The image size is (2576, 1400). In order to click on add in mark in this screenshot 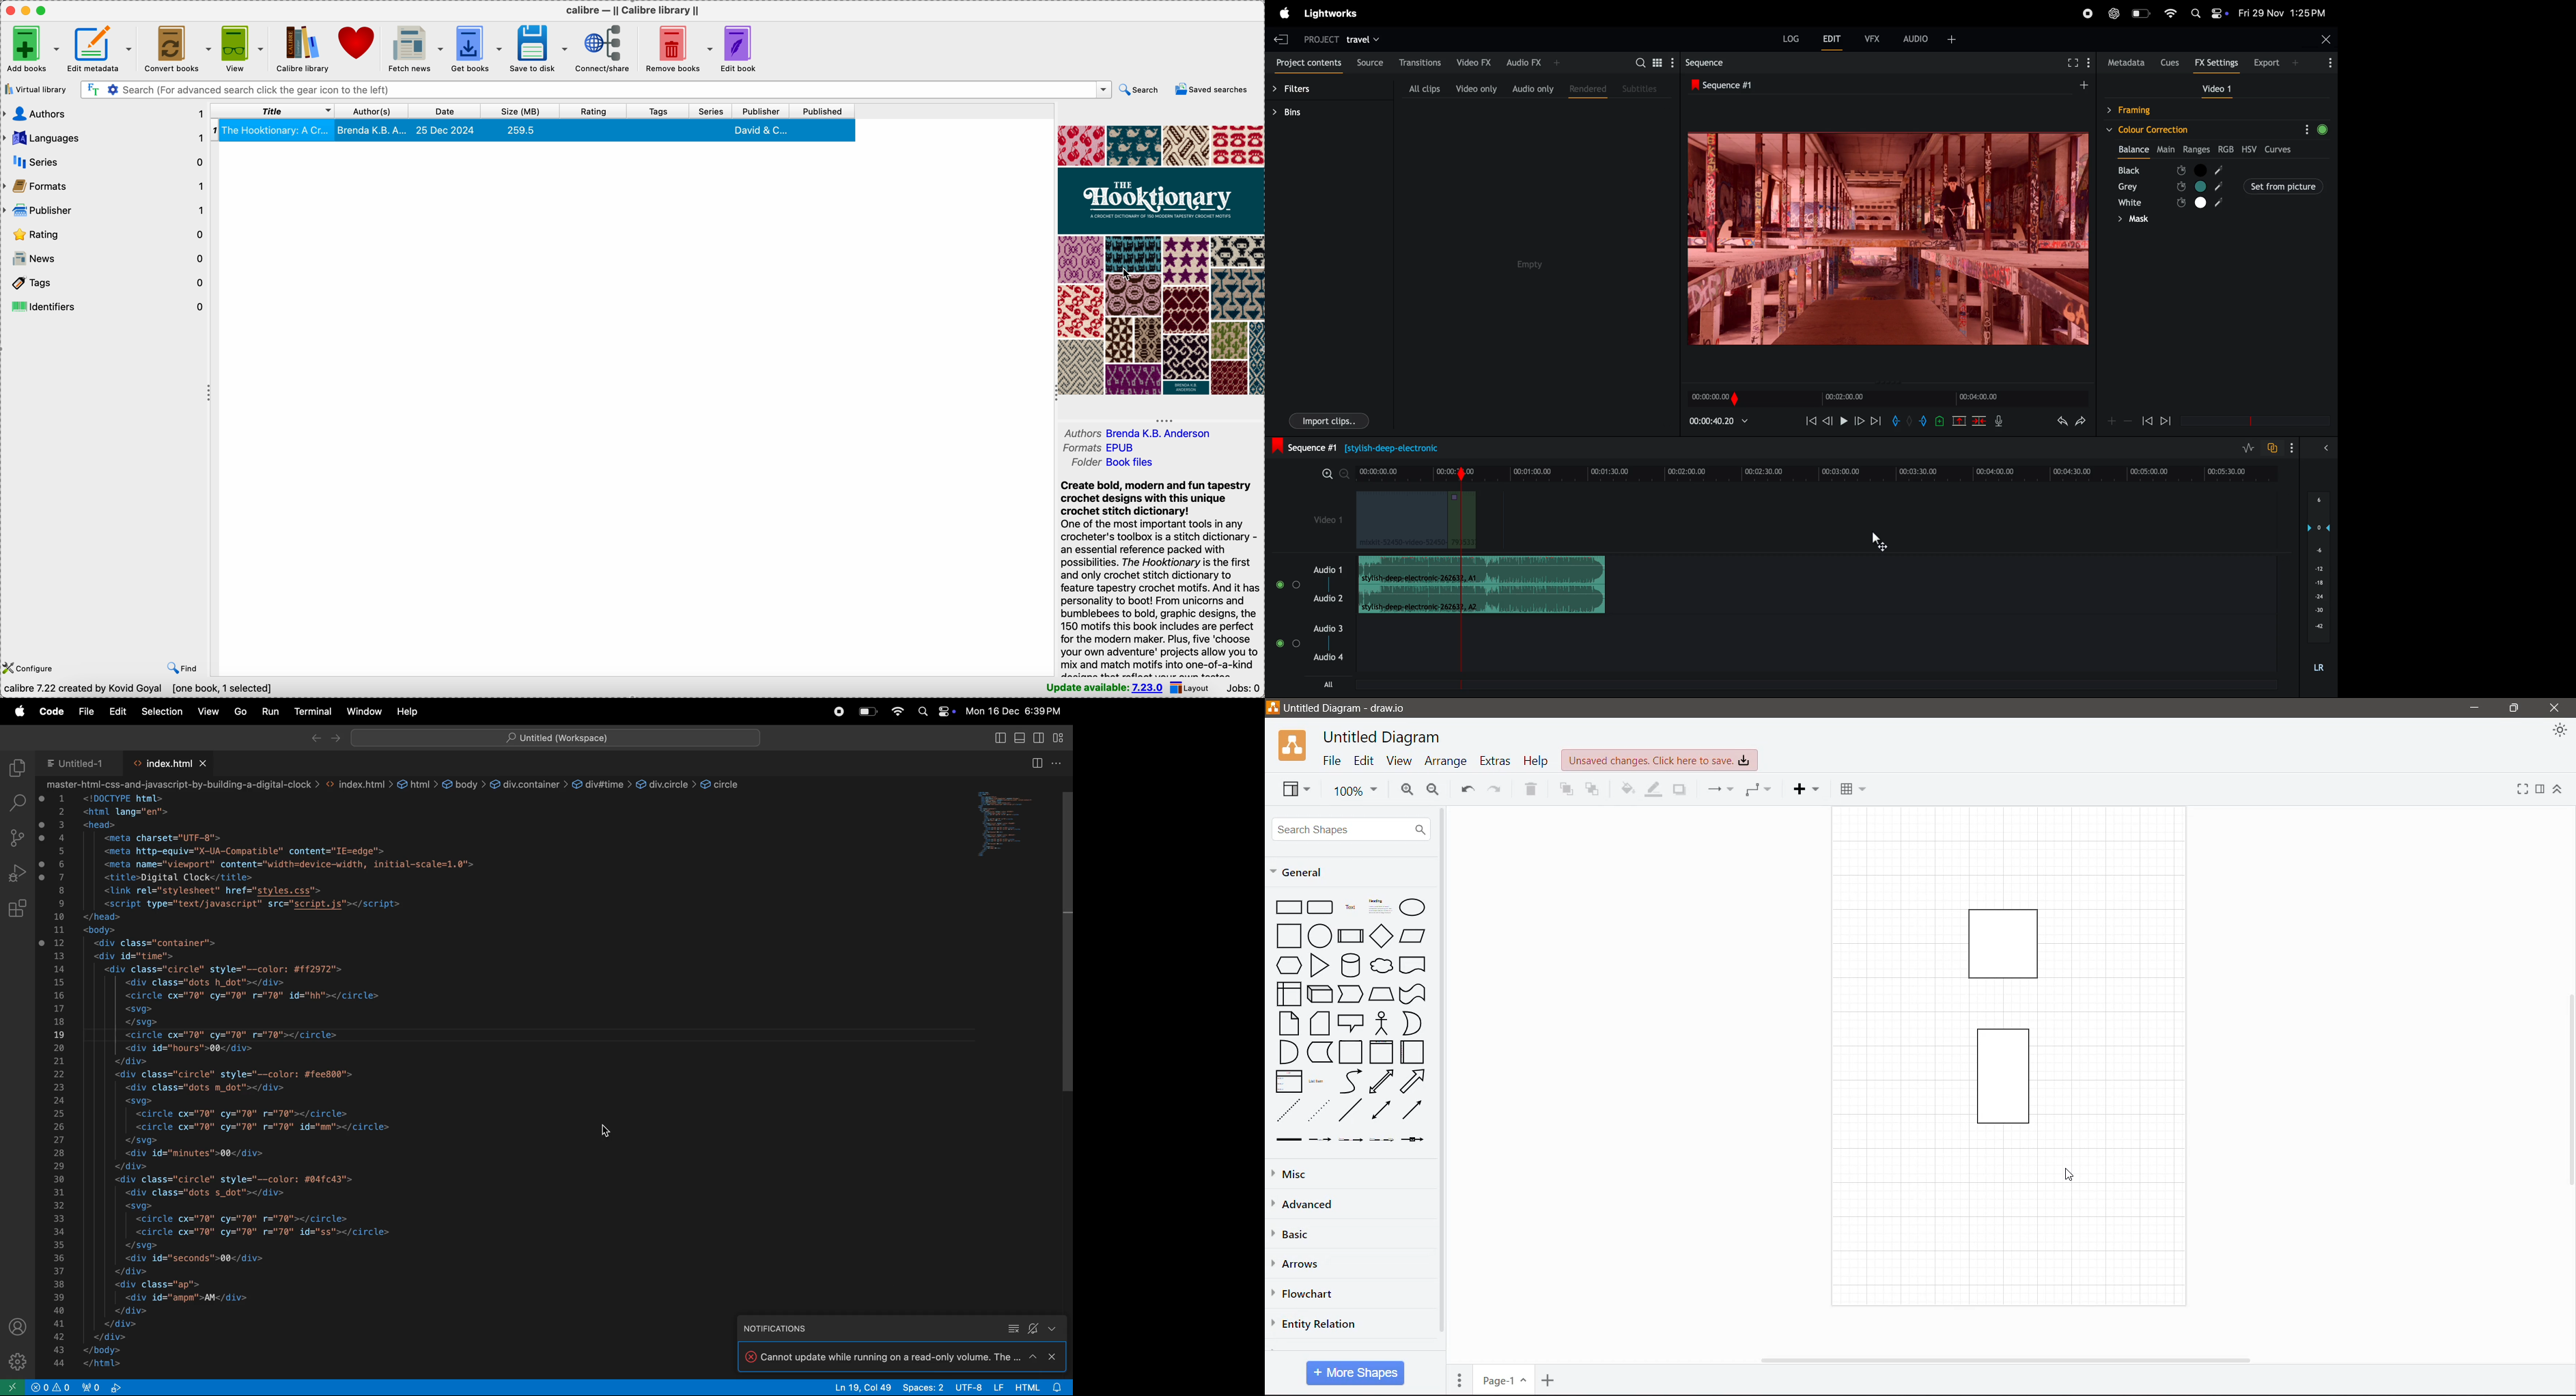, I will do `click(1896, 421)`.